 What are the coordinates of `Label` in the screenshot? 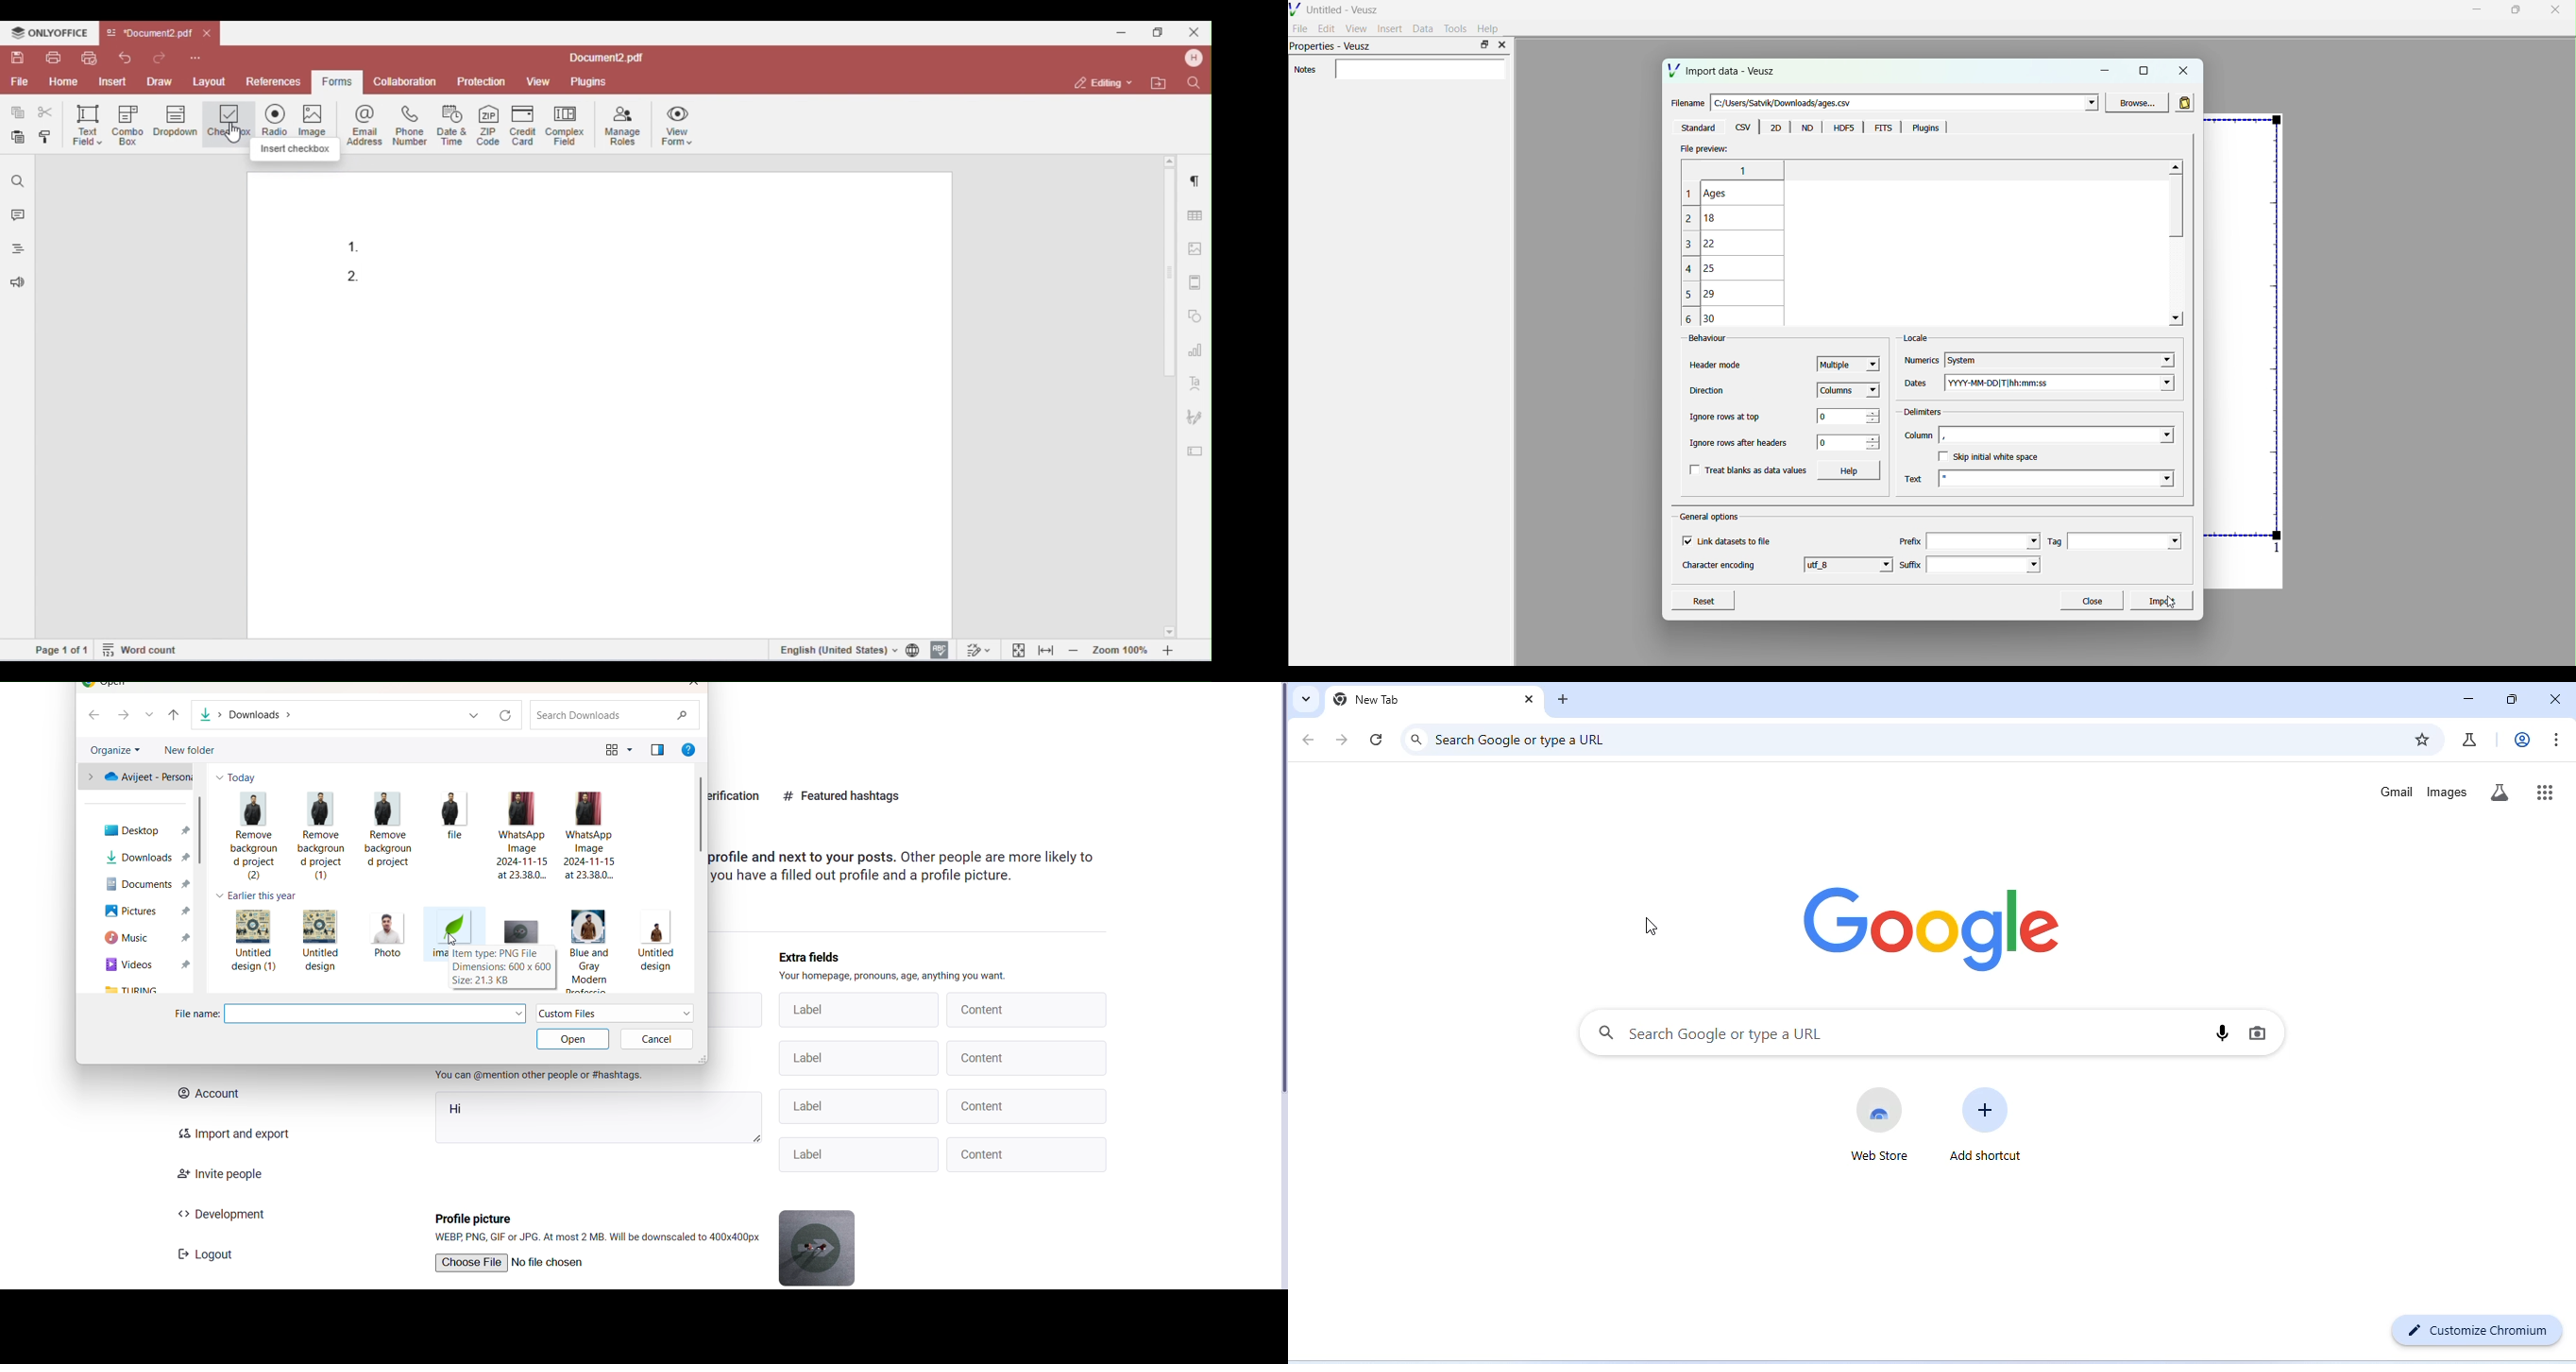 It's located at (862, 1154).